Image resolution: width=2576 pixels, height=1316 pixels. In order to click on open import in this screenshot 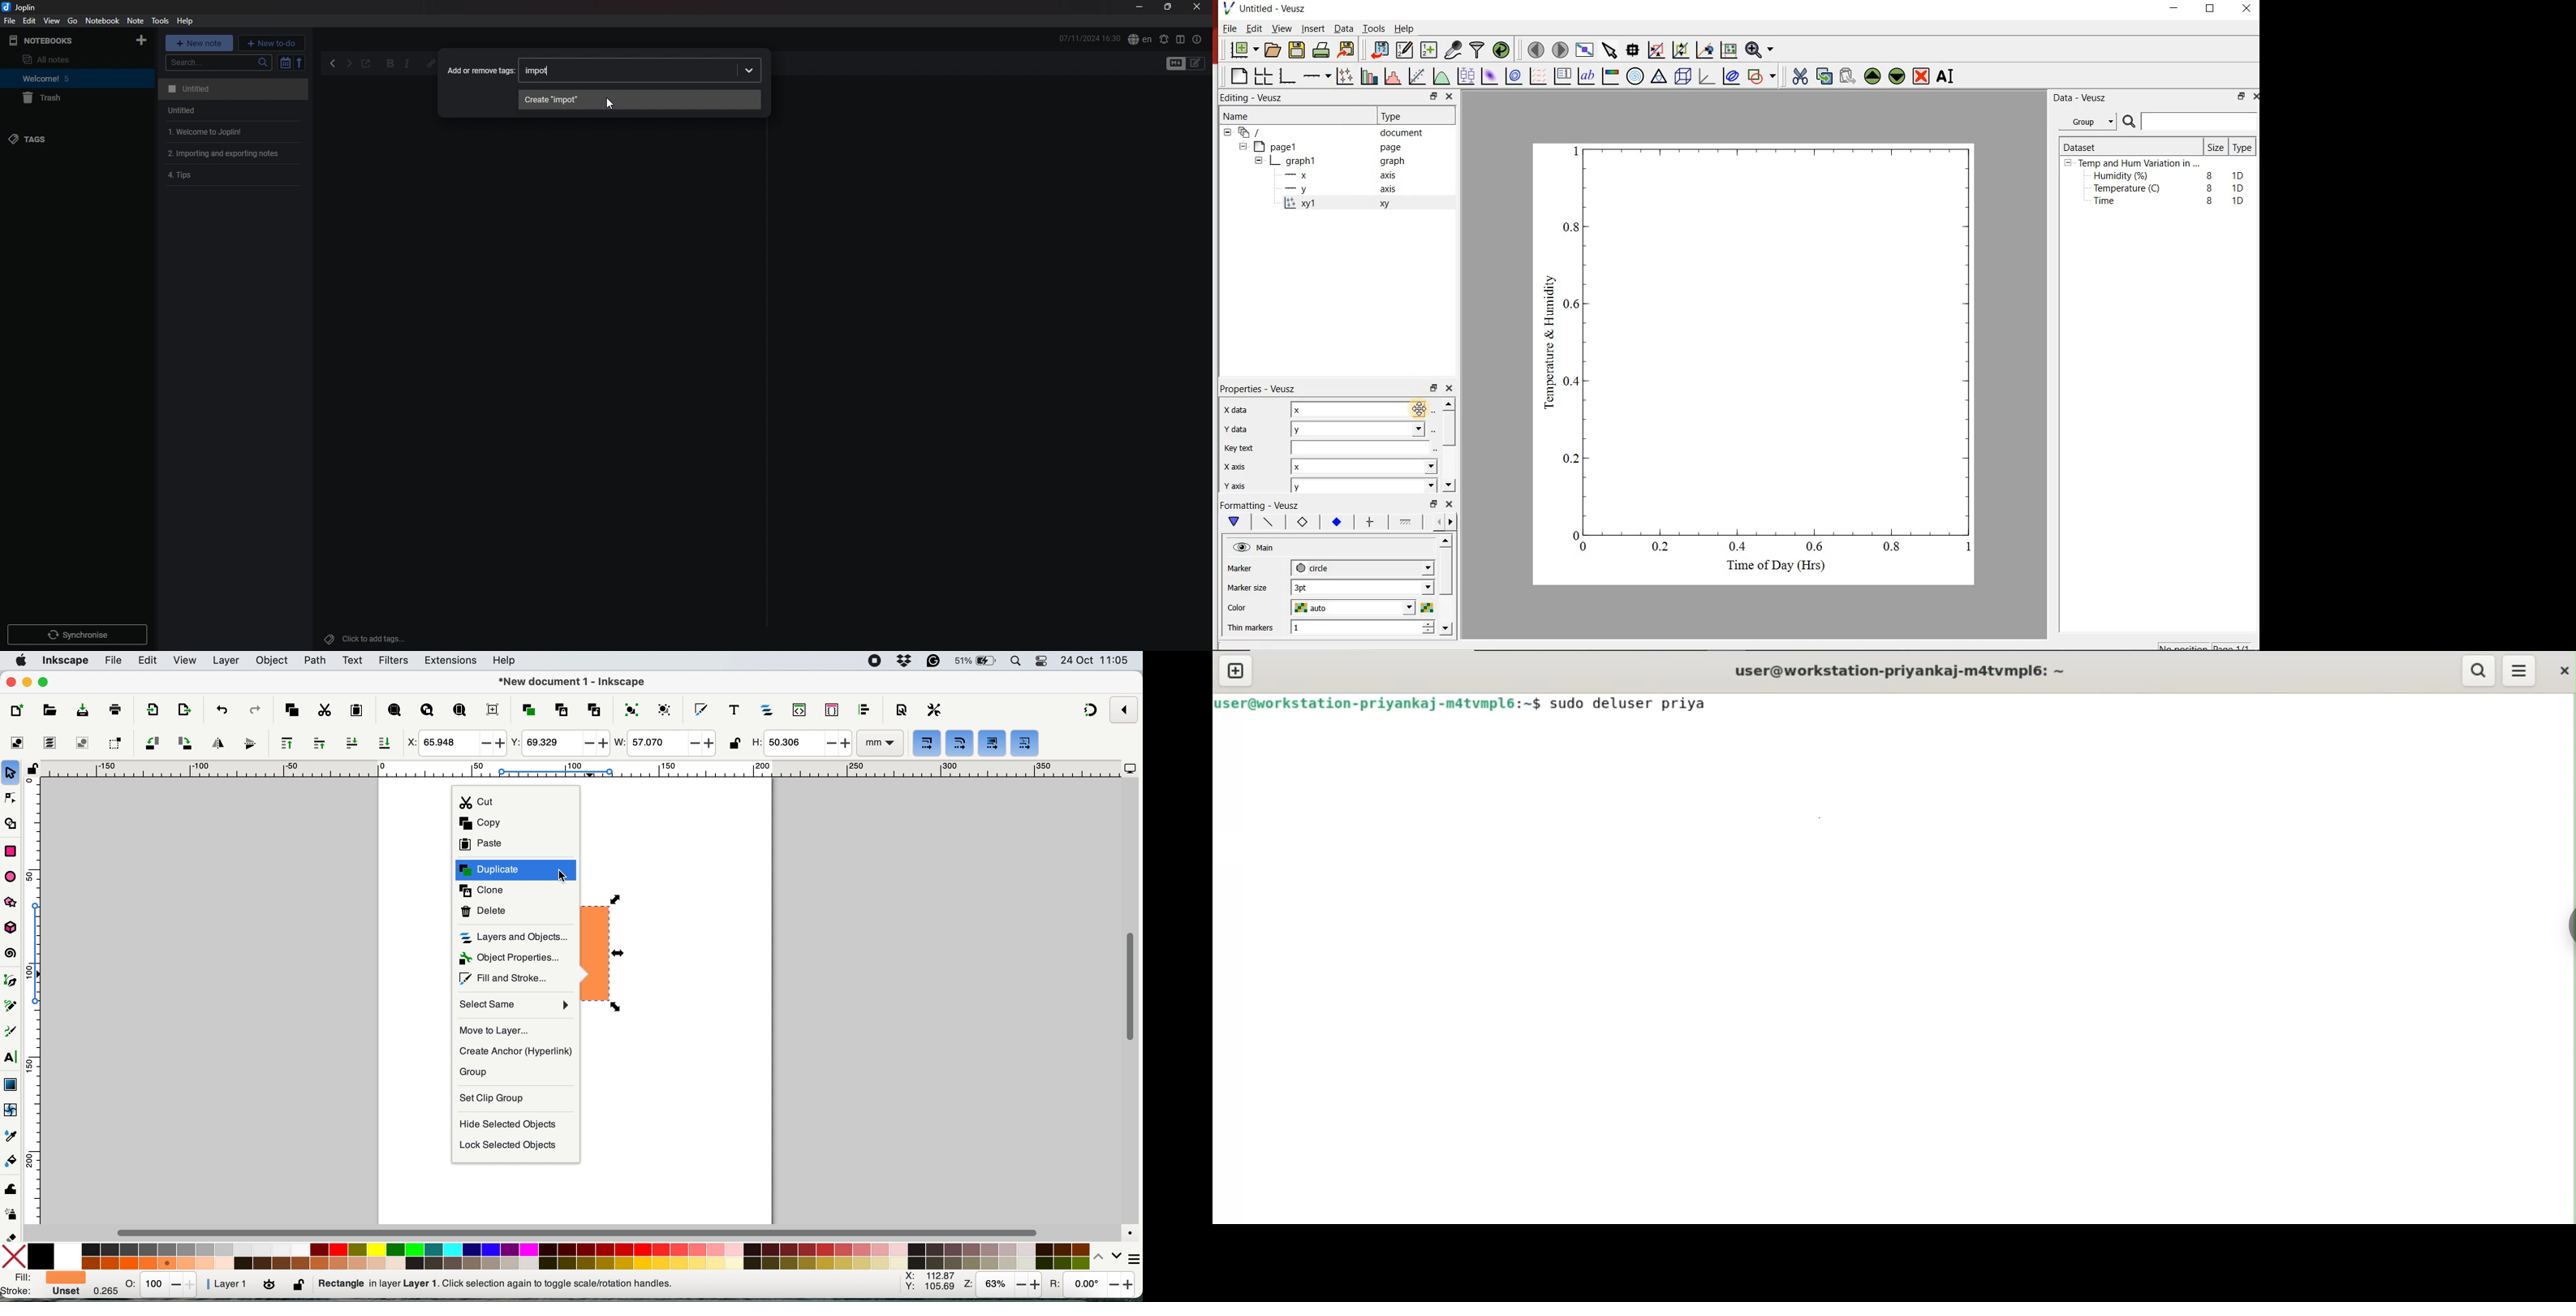, I will do `click(184, 710)`.